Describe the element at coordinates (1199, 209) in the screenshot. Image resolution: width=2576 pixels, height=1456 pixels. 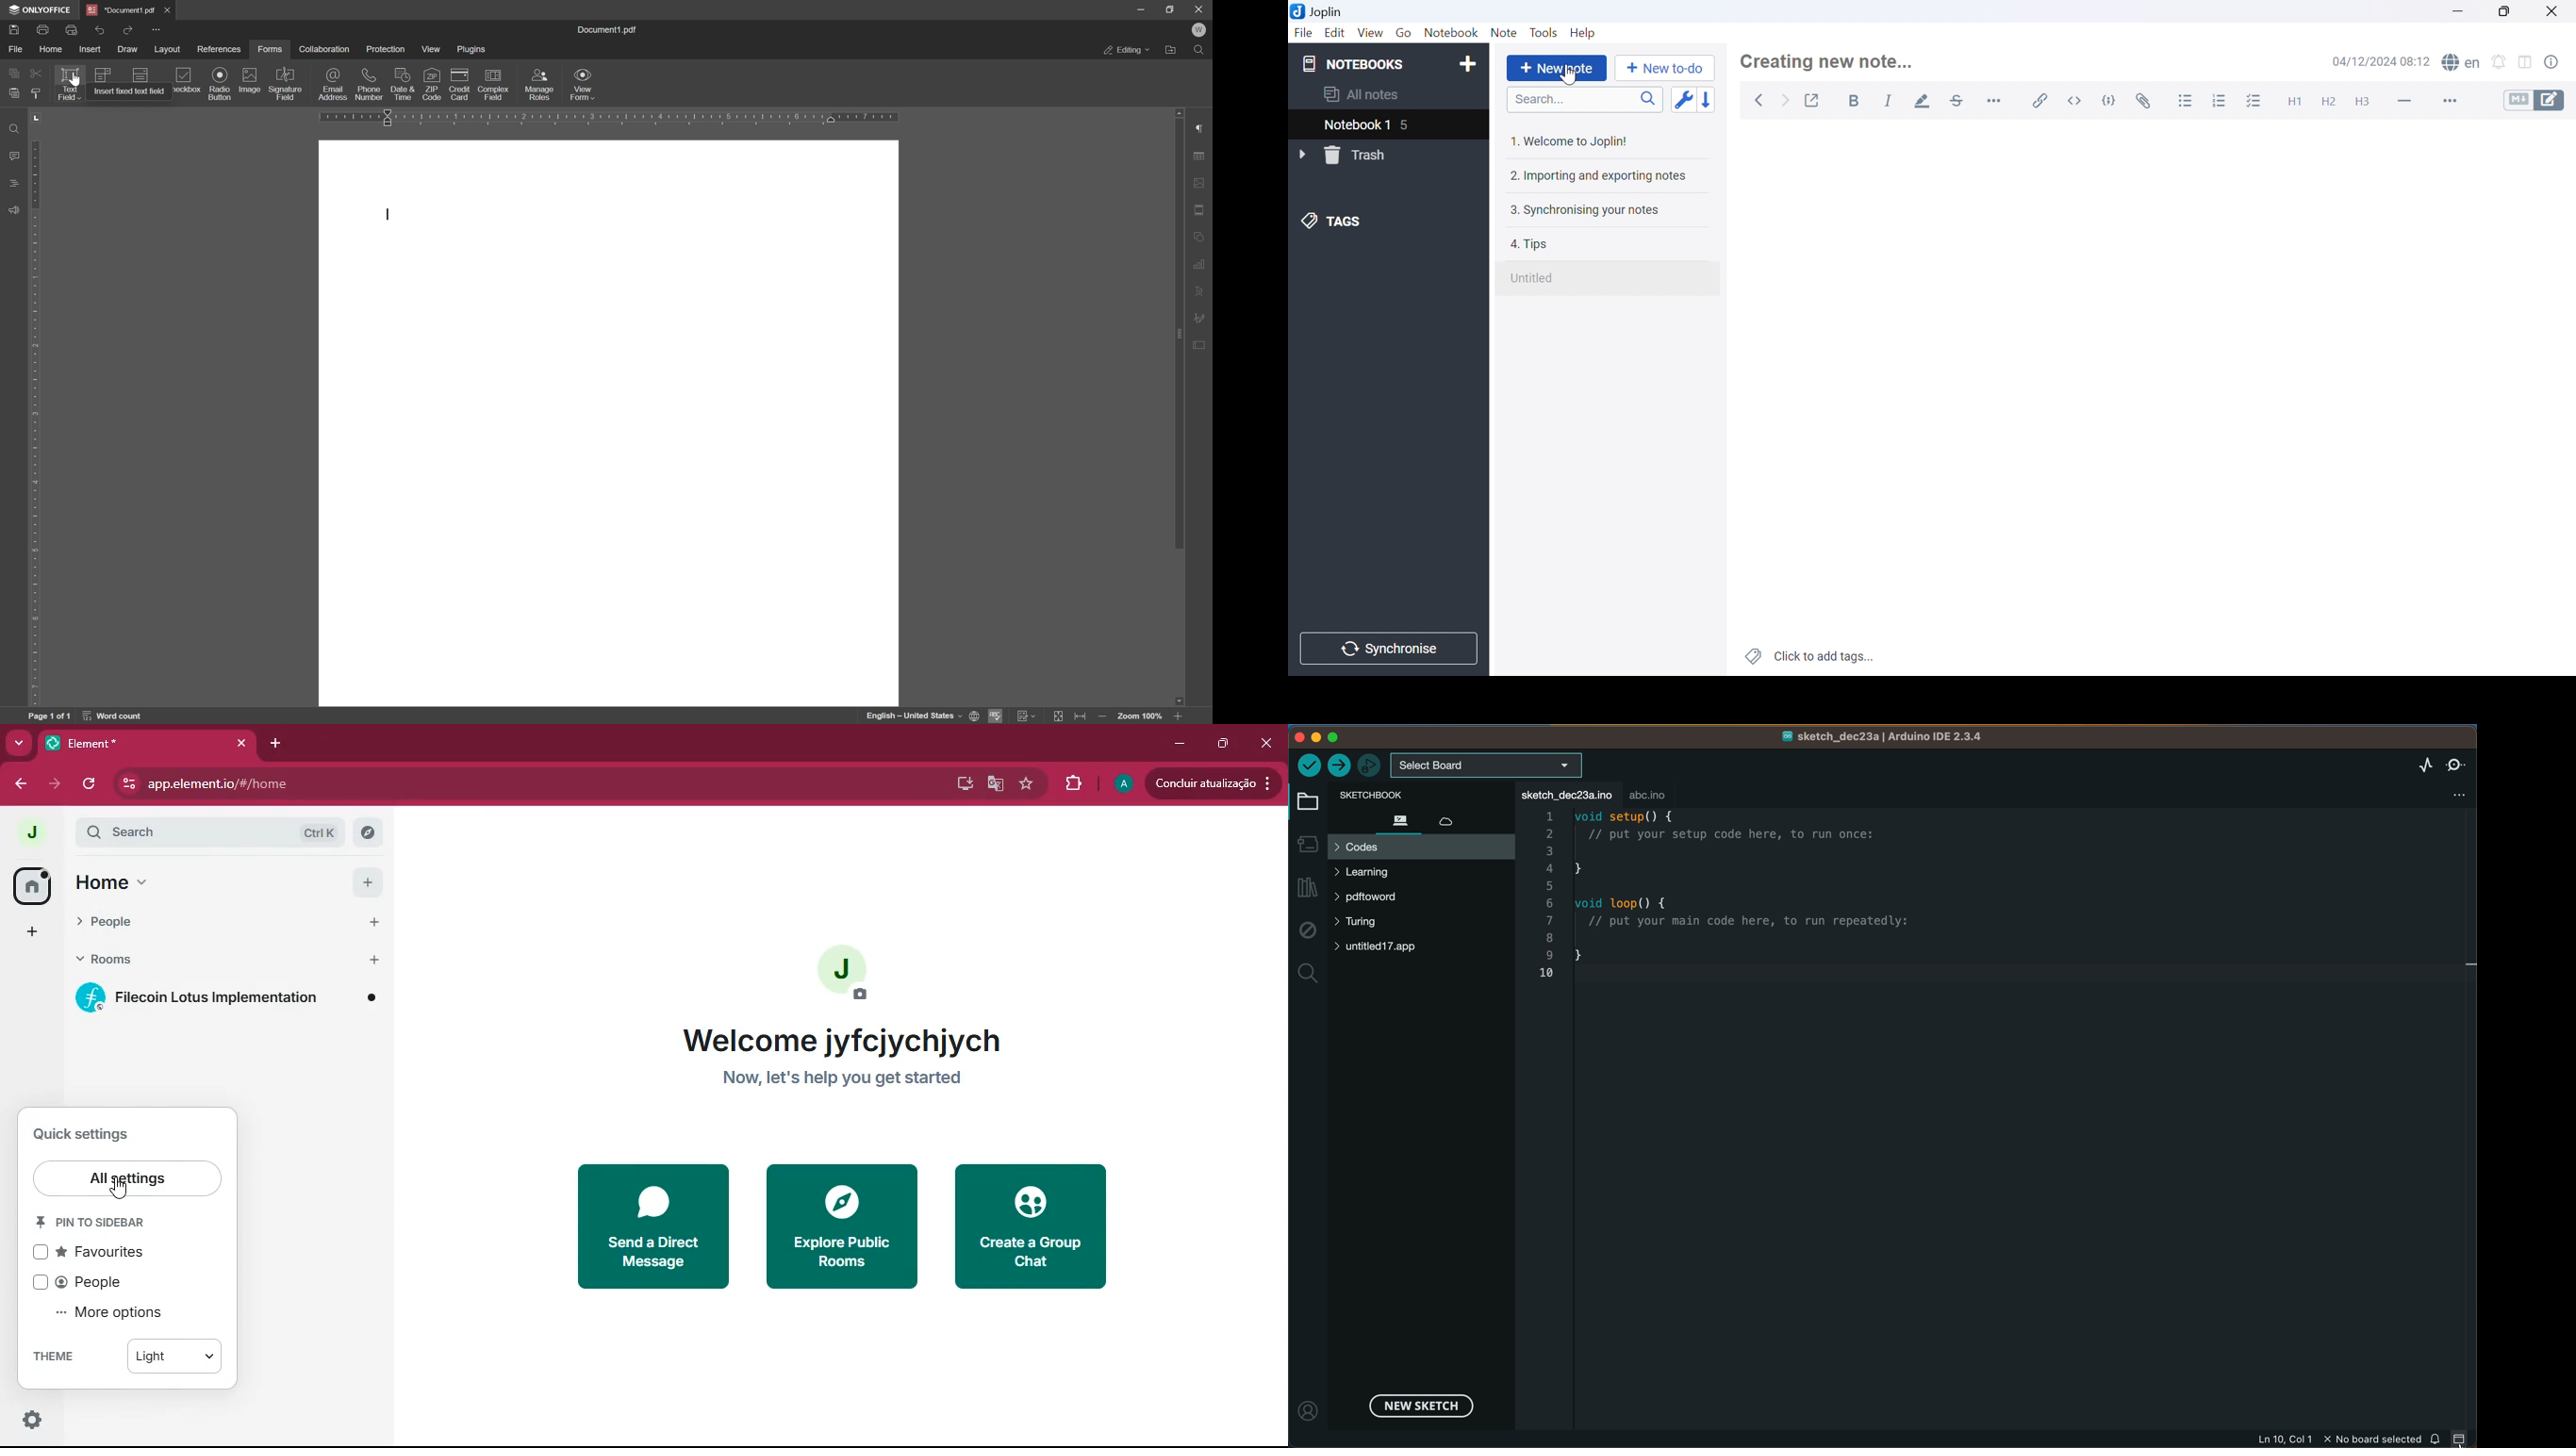
I see `header and footer settings` at that location.